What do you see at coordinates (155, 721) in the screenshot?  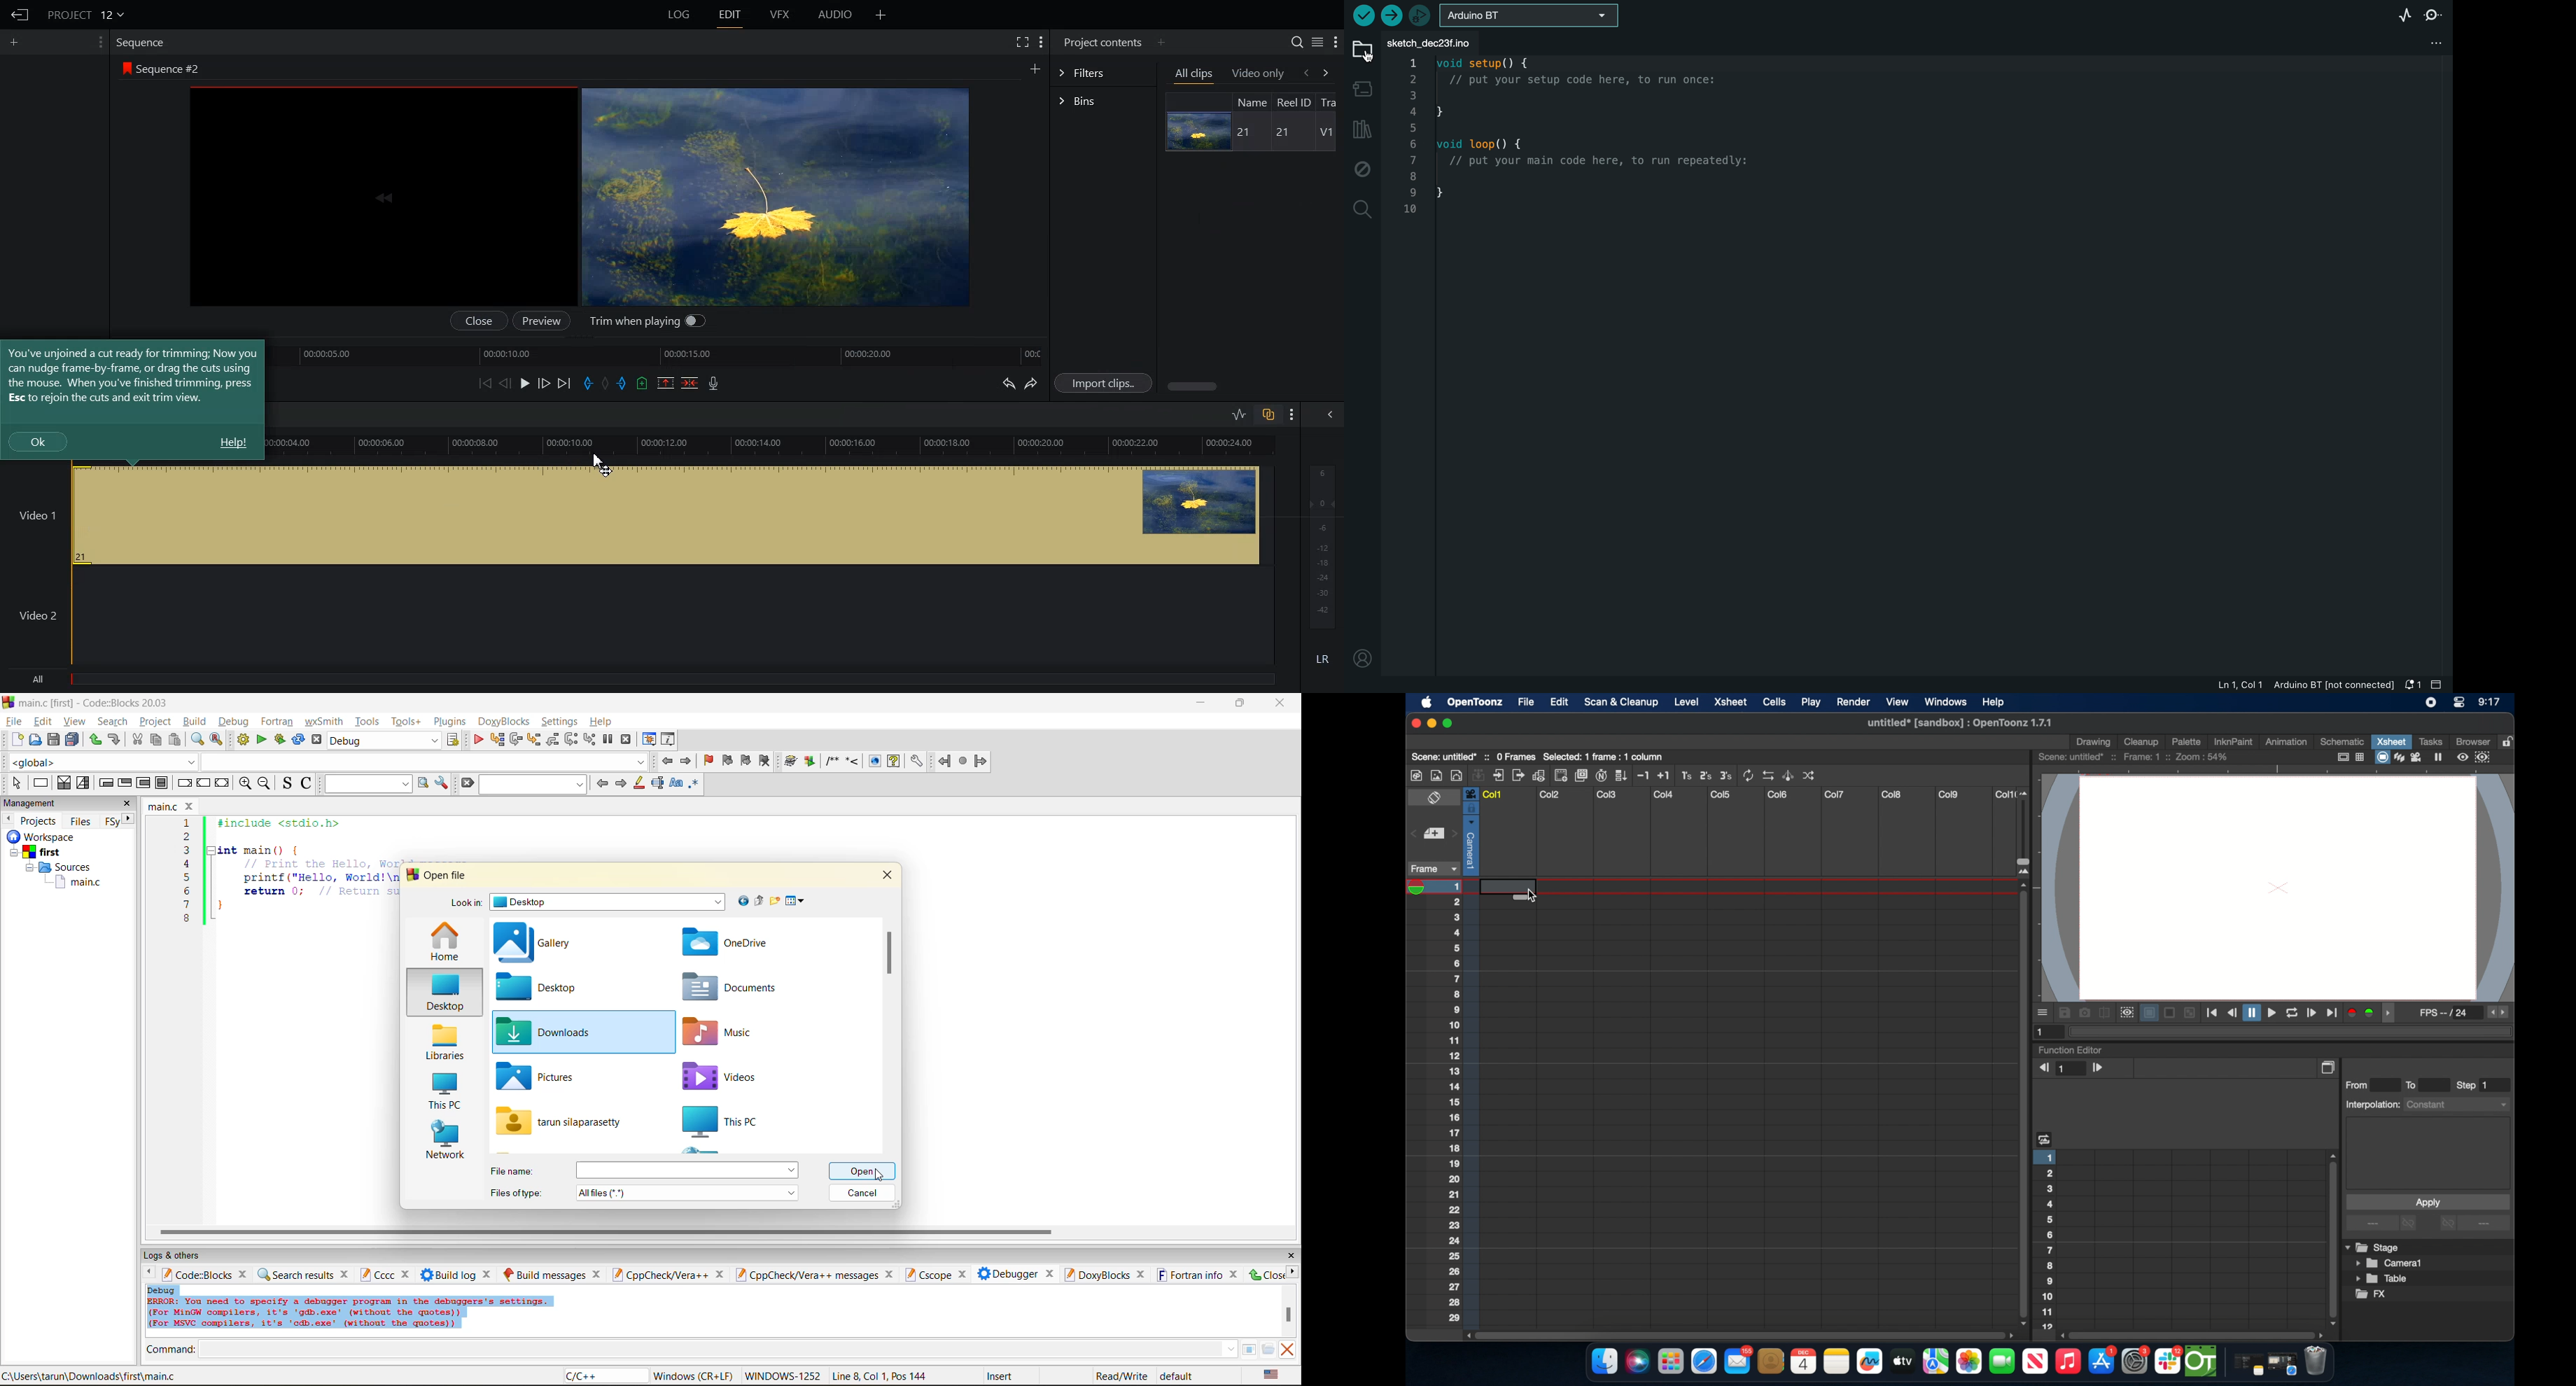 I see `project` at bounding box center [155, 721].